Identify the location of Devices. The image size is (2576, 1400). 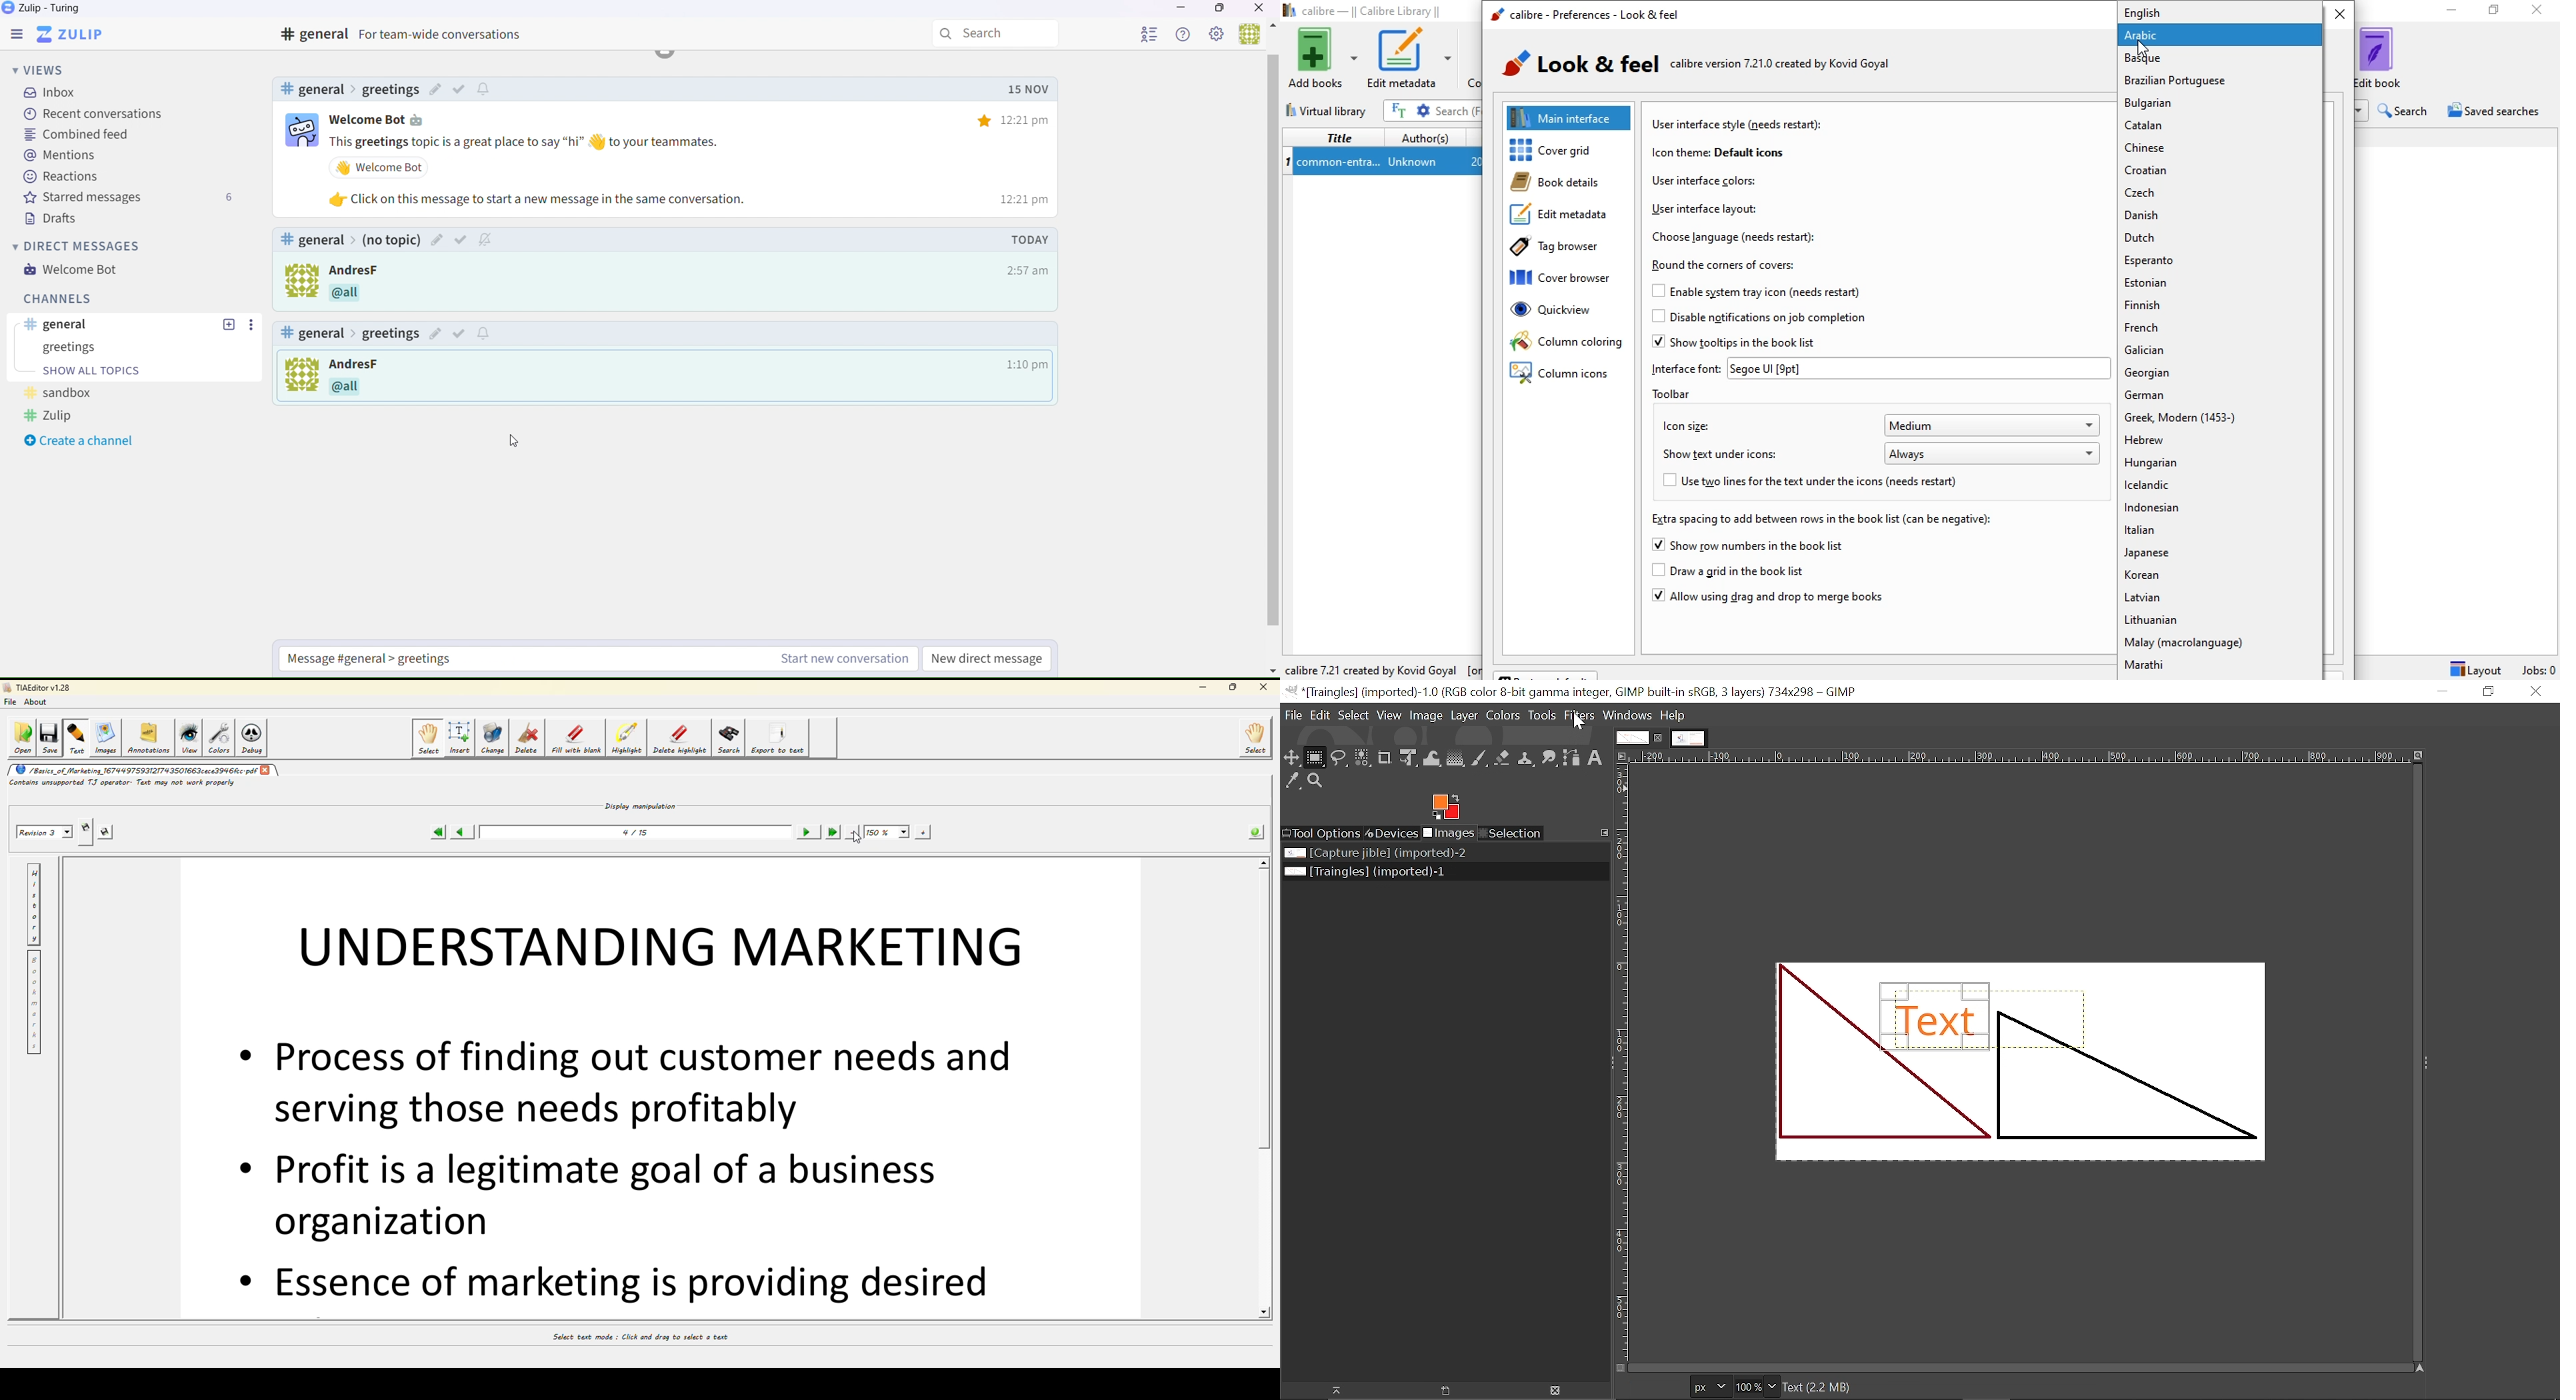
(1391, 832).